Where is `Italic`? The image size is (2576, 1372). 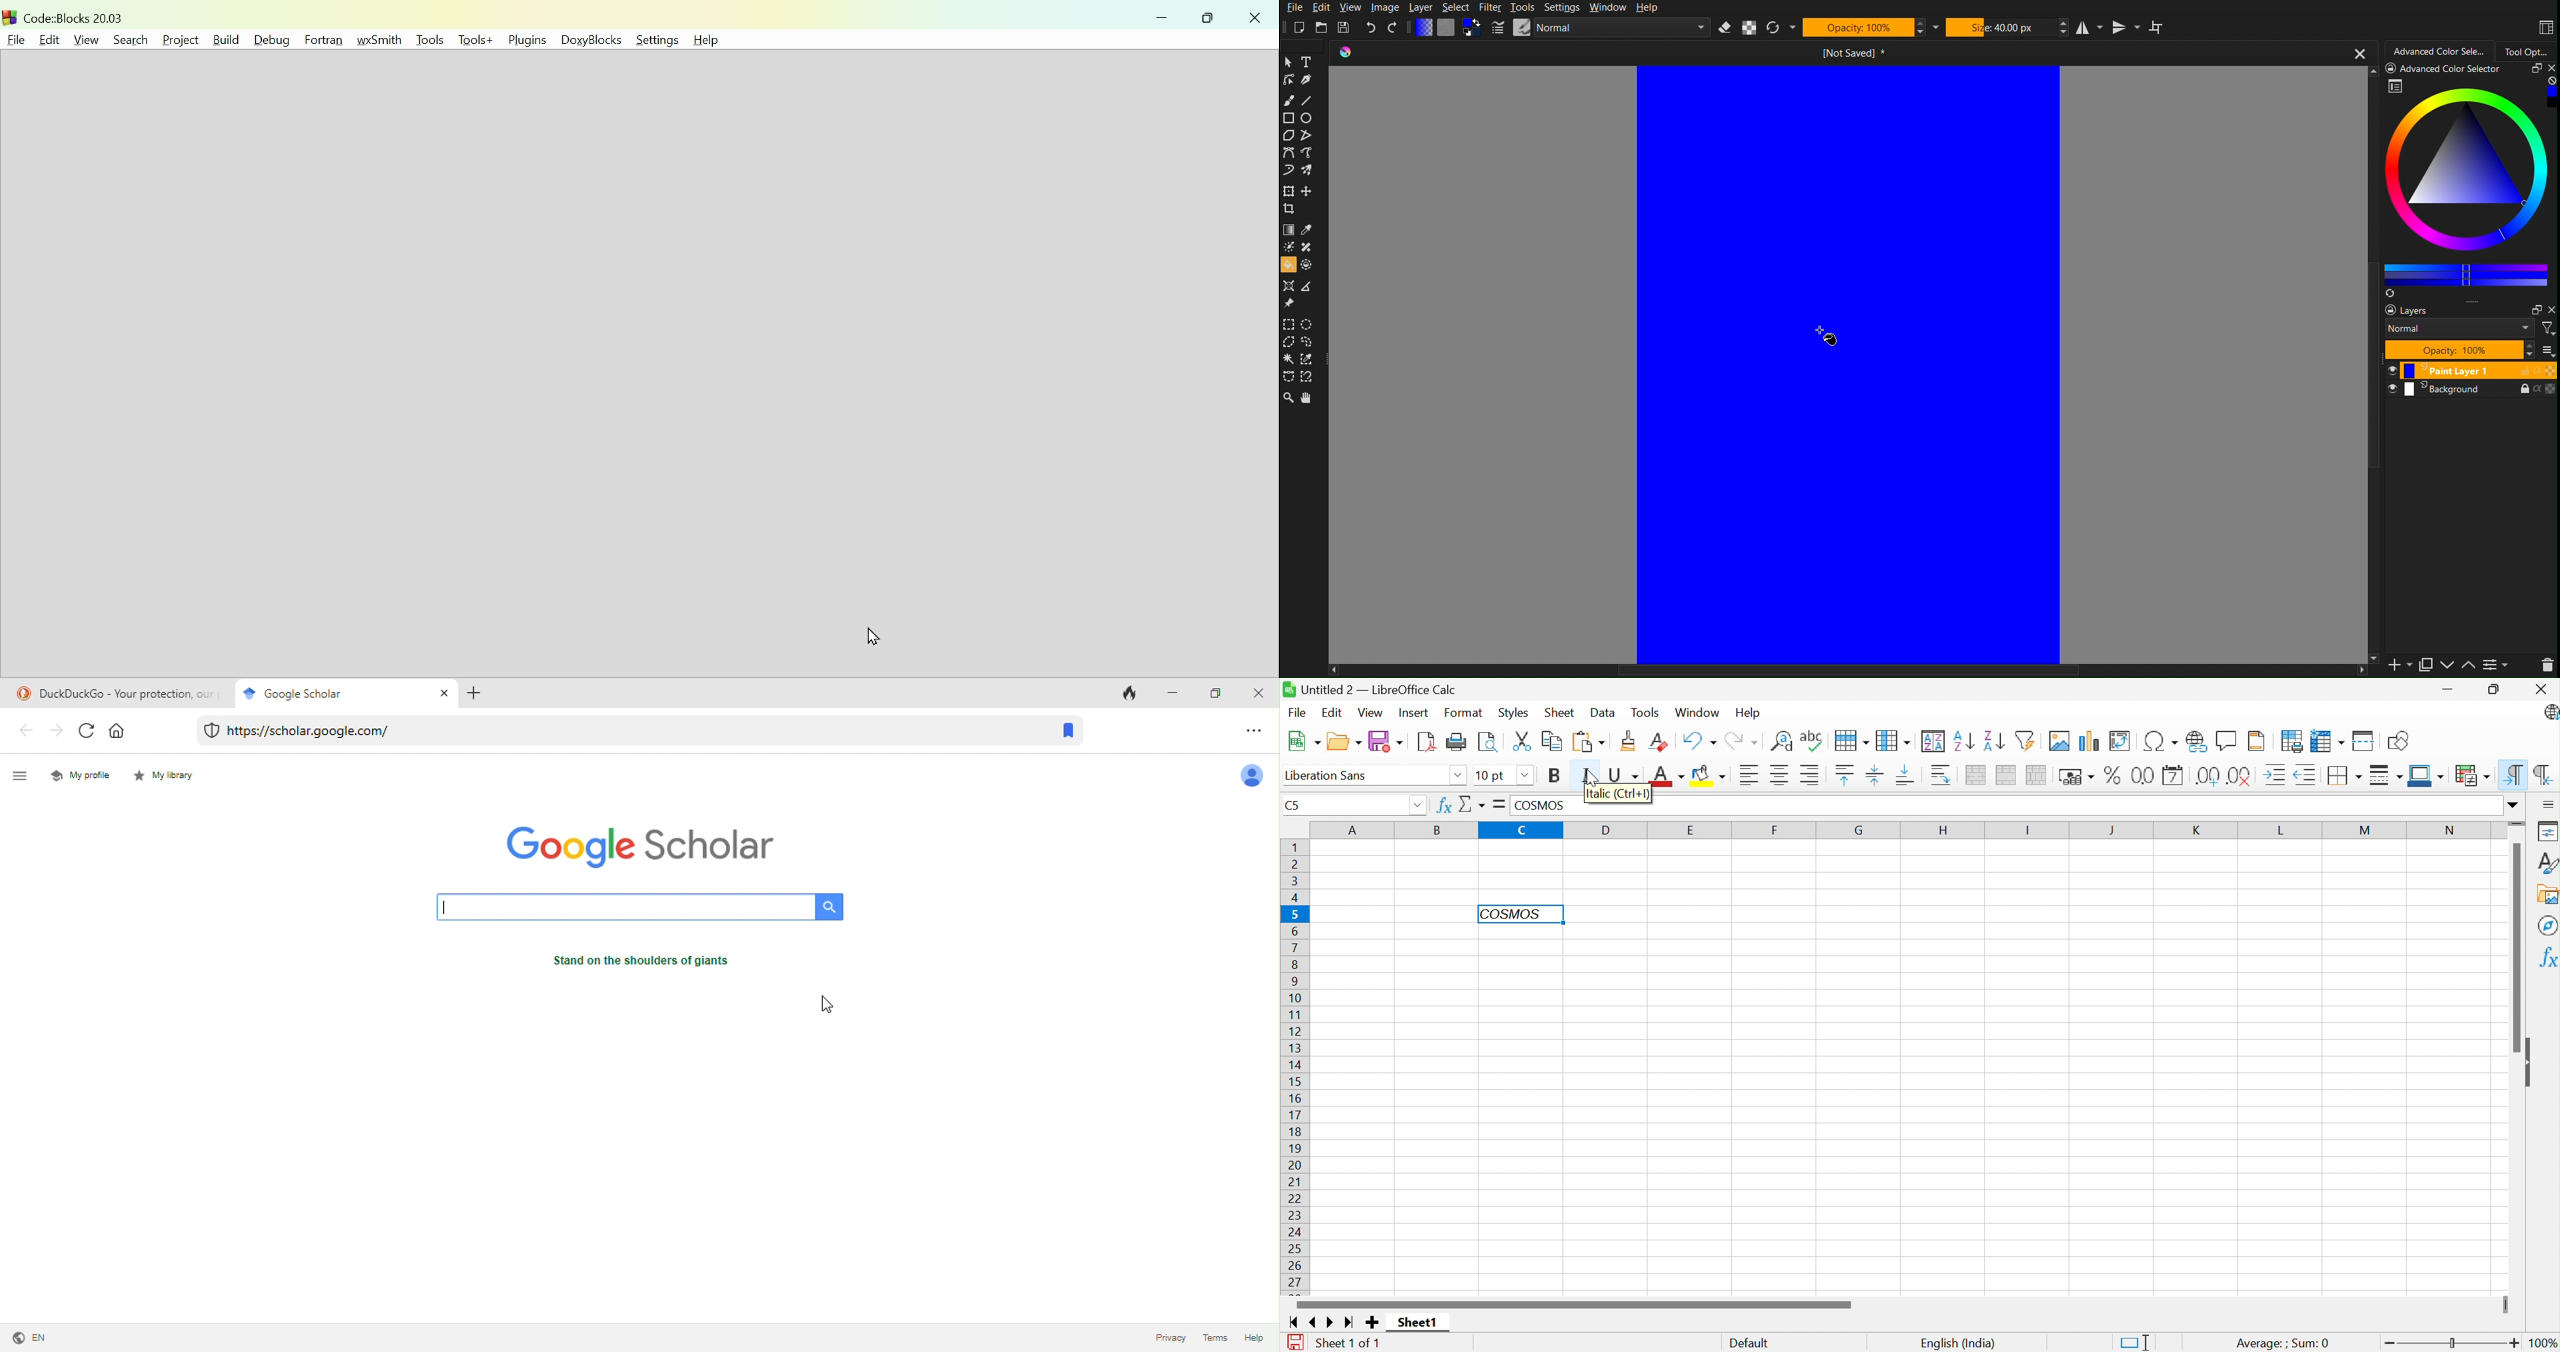
Italic is located at coordinates (1589, 772).